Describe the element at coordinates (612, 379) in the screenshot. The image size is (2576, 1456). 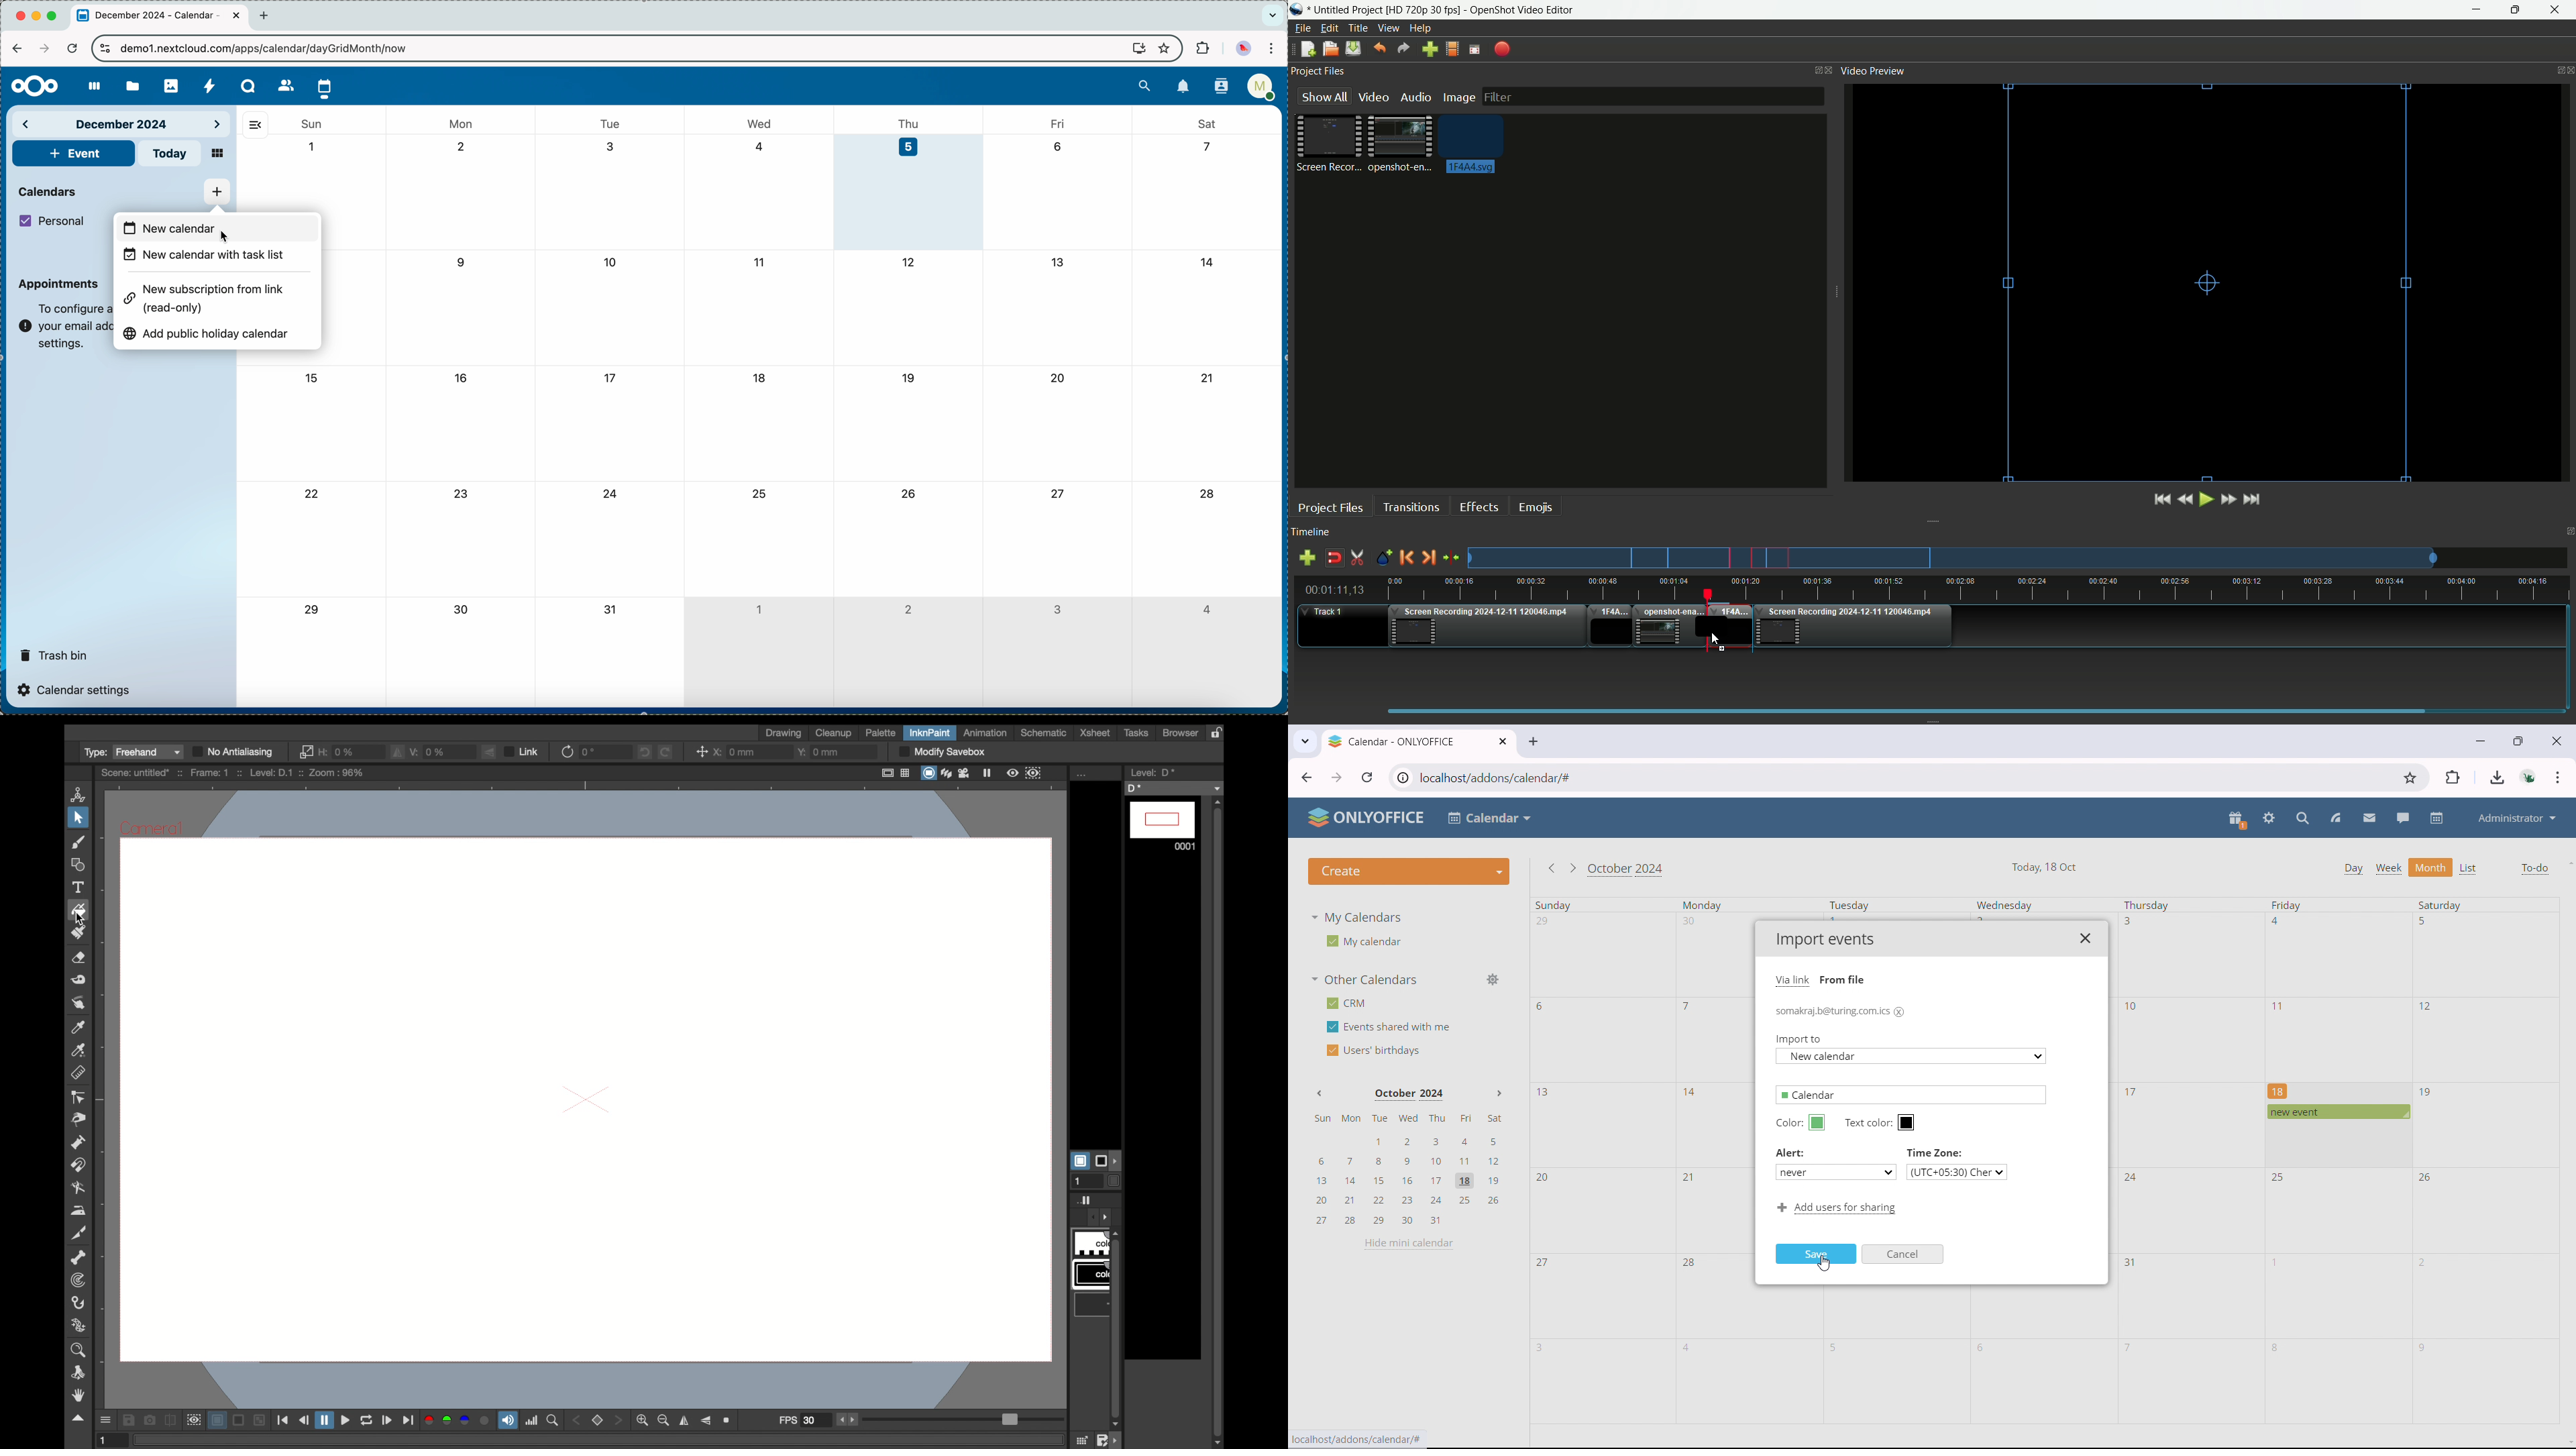
I see `17` at that location.